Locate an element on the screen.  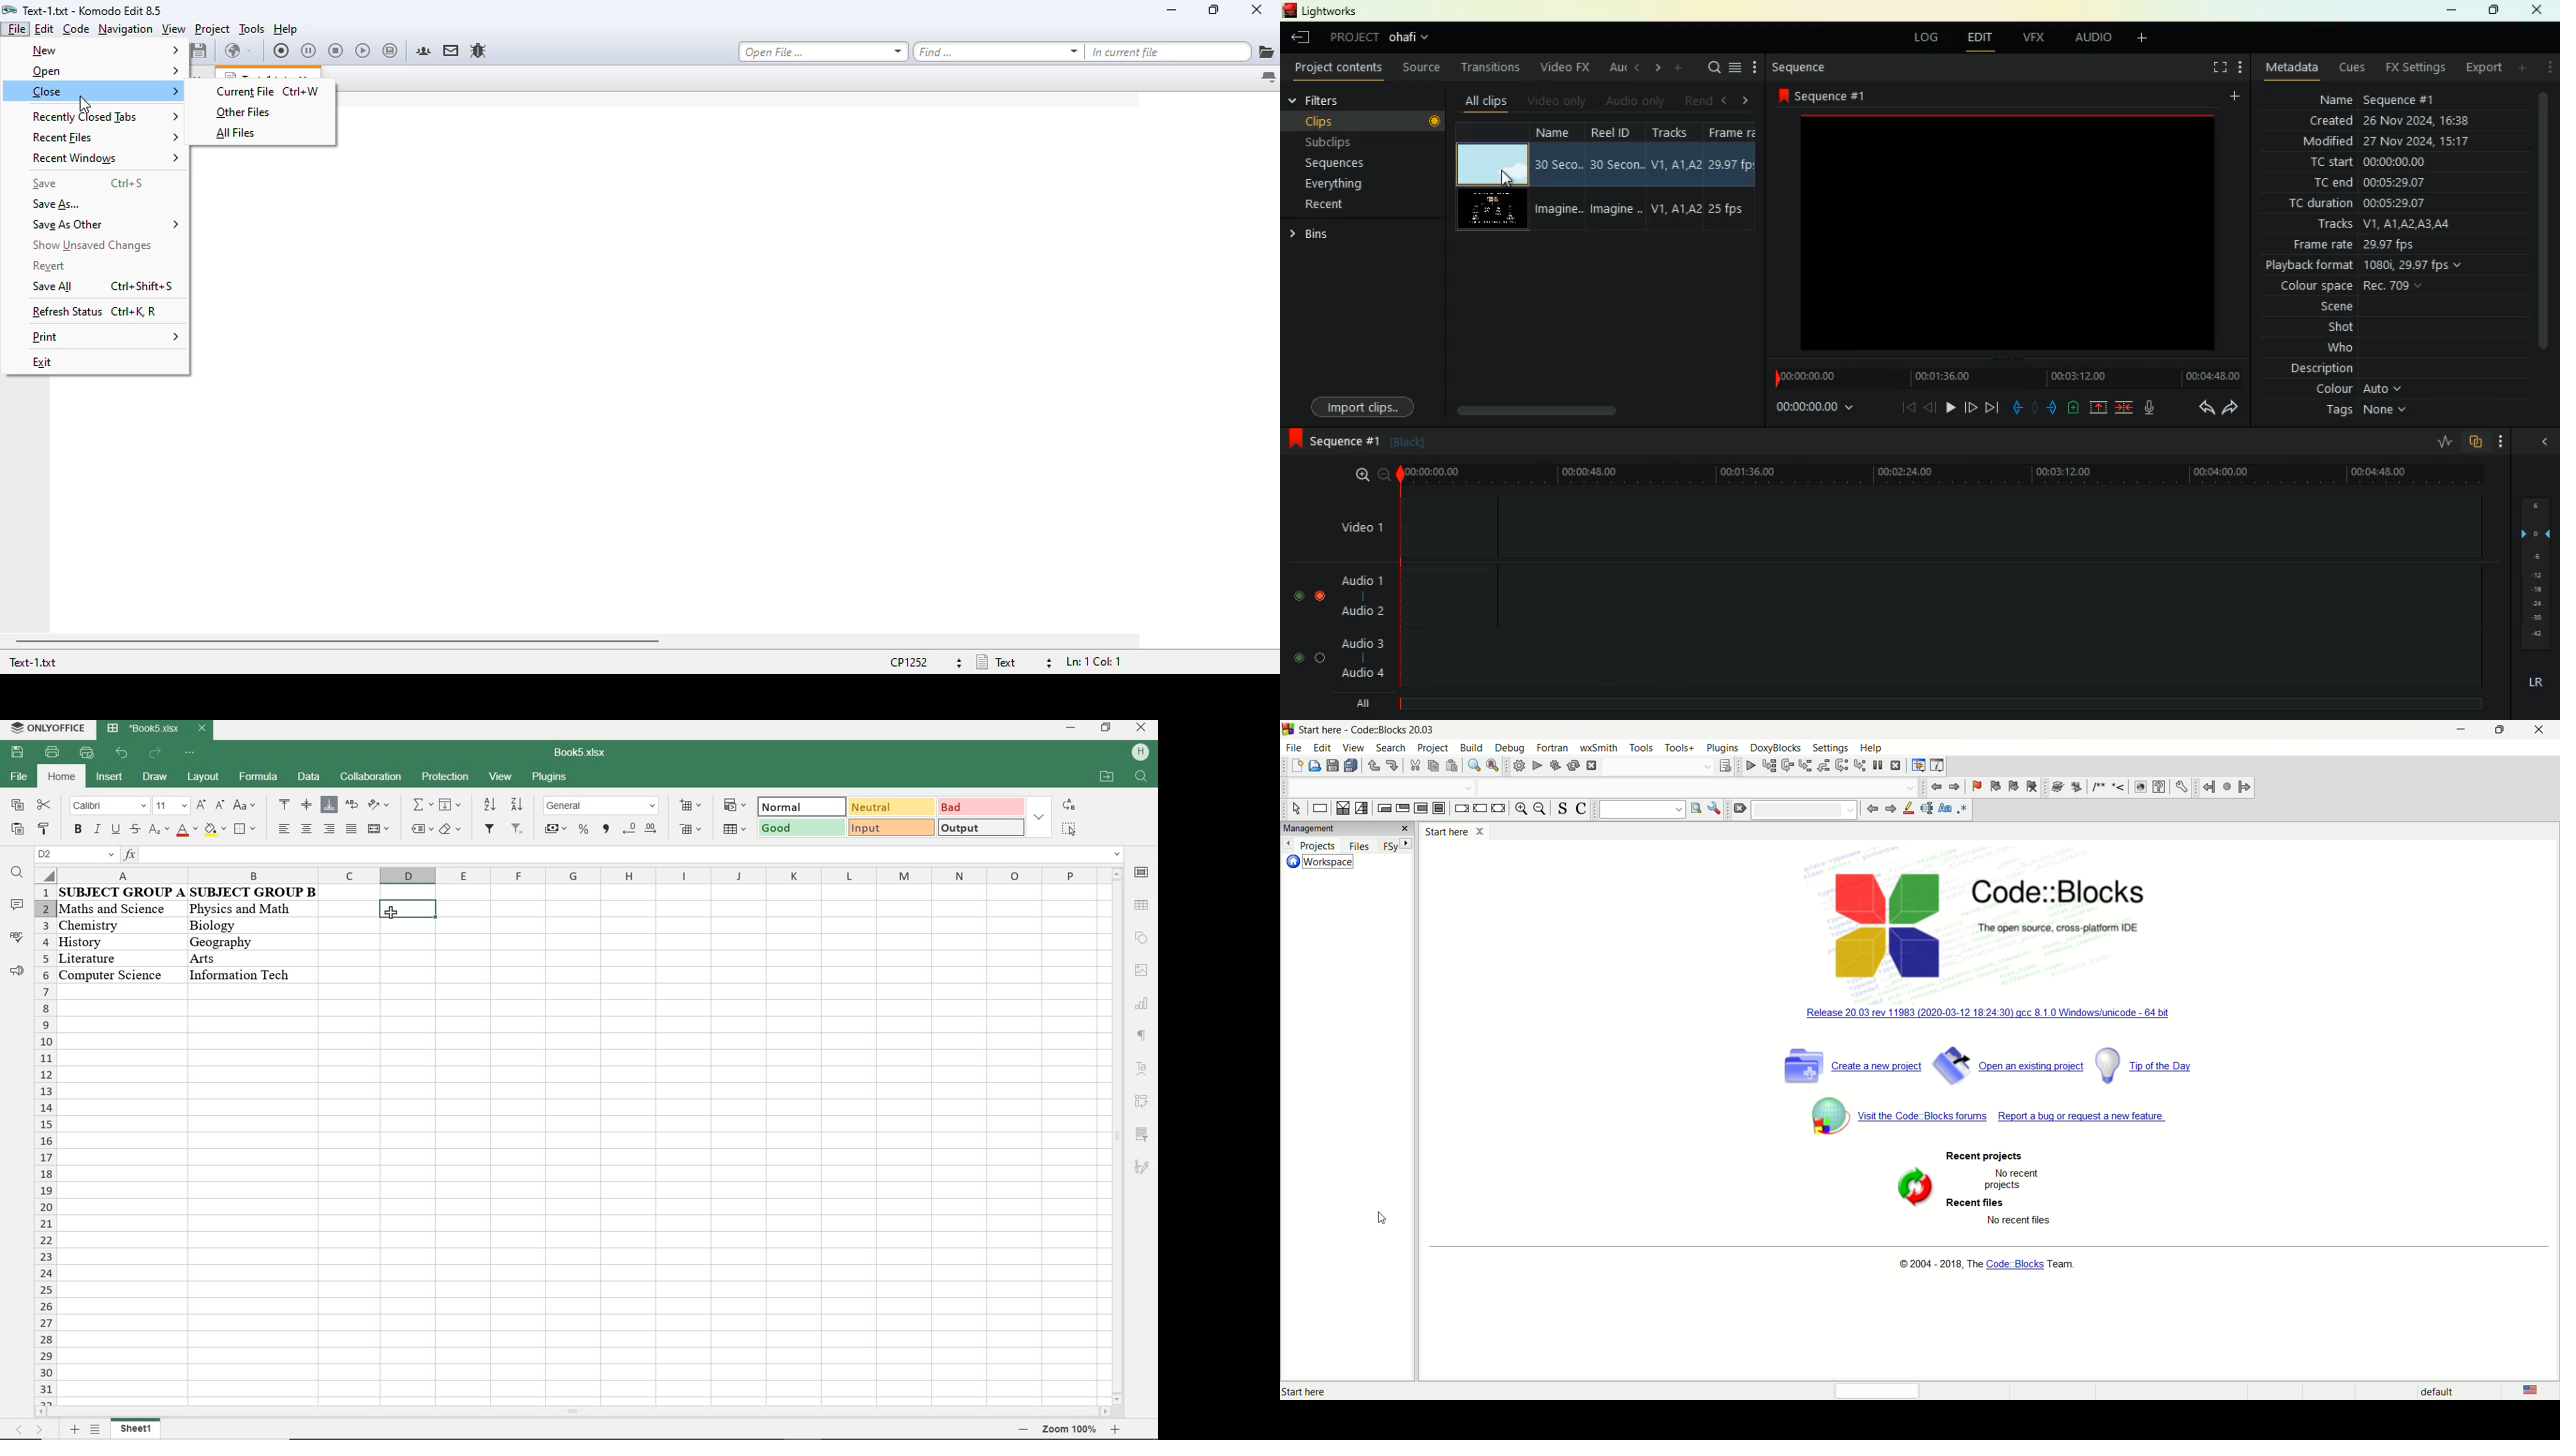
spell checking is located at coordinates (16, 937).